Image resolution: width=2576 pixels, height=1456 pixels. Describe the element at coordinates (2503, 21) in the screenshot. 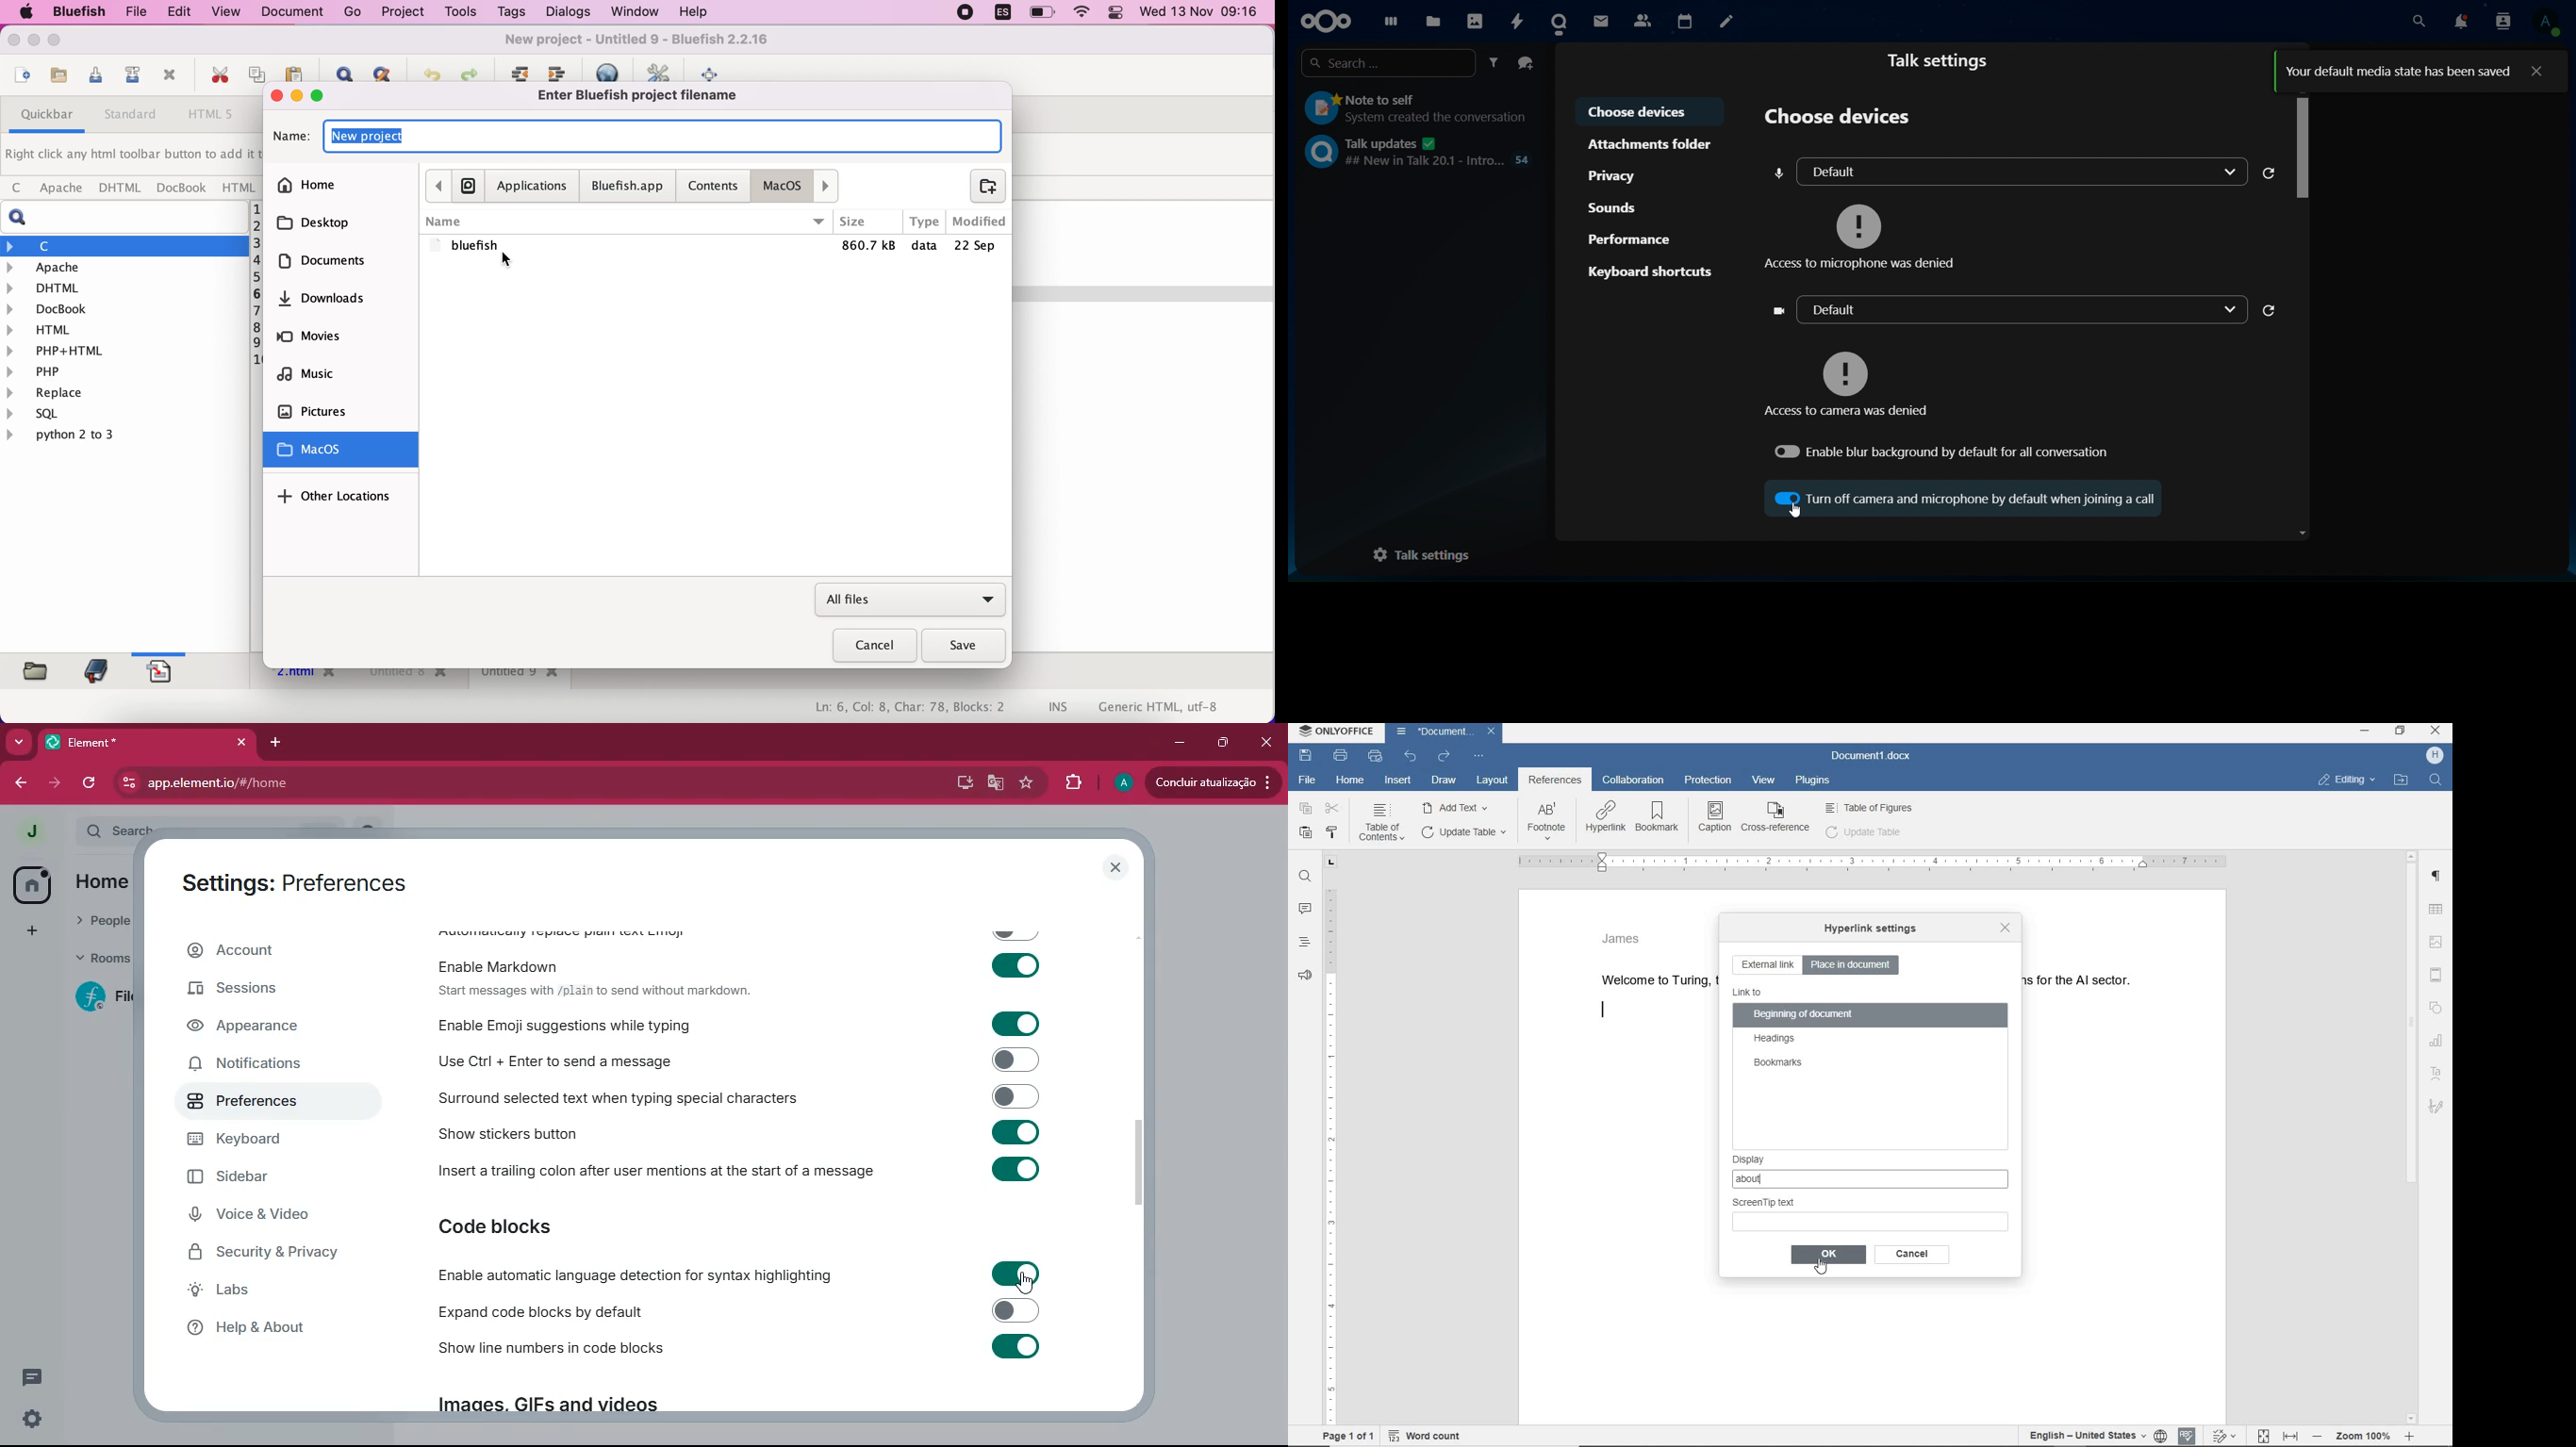

I see `search contacts` at that location.